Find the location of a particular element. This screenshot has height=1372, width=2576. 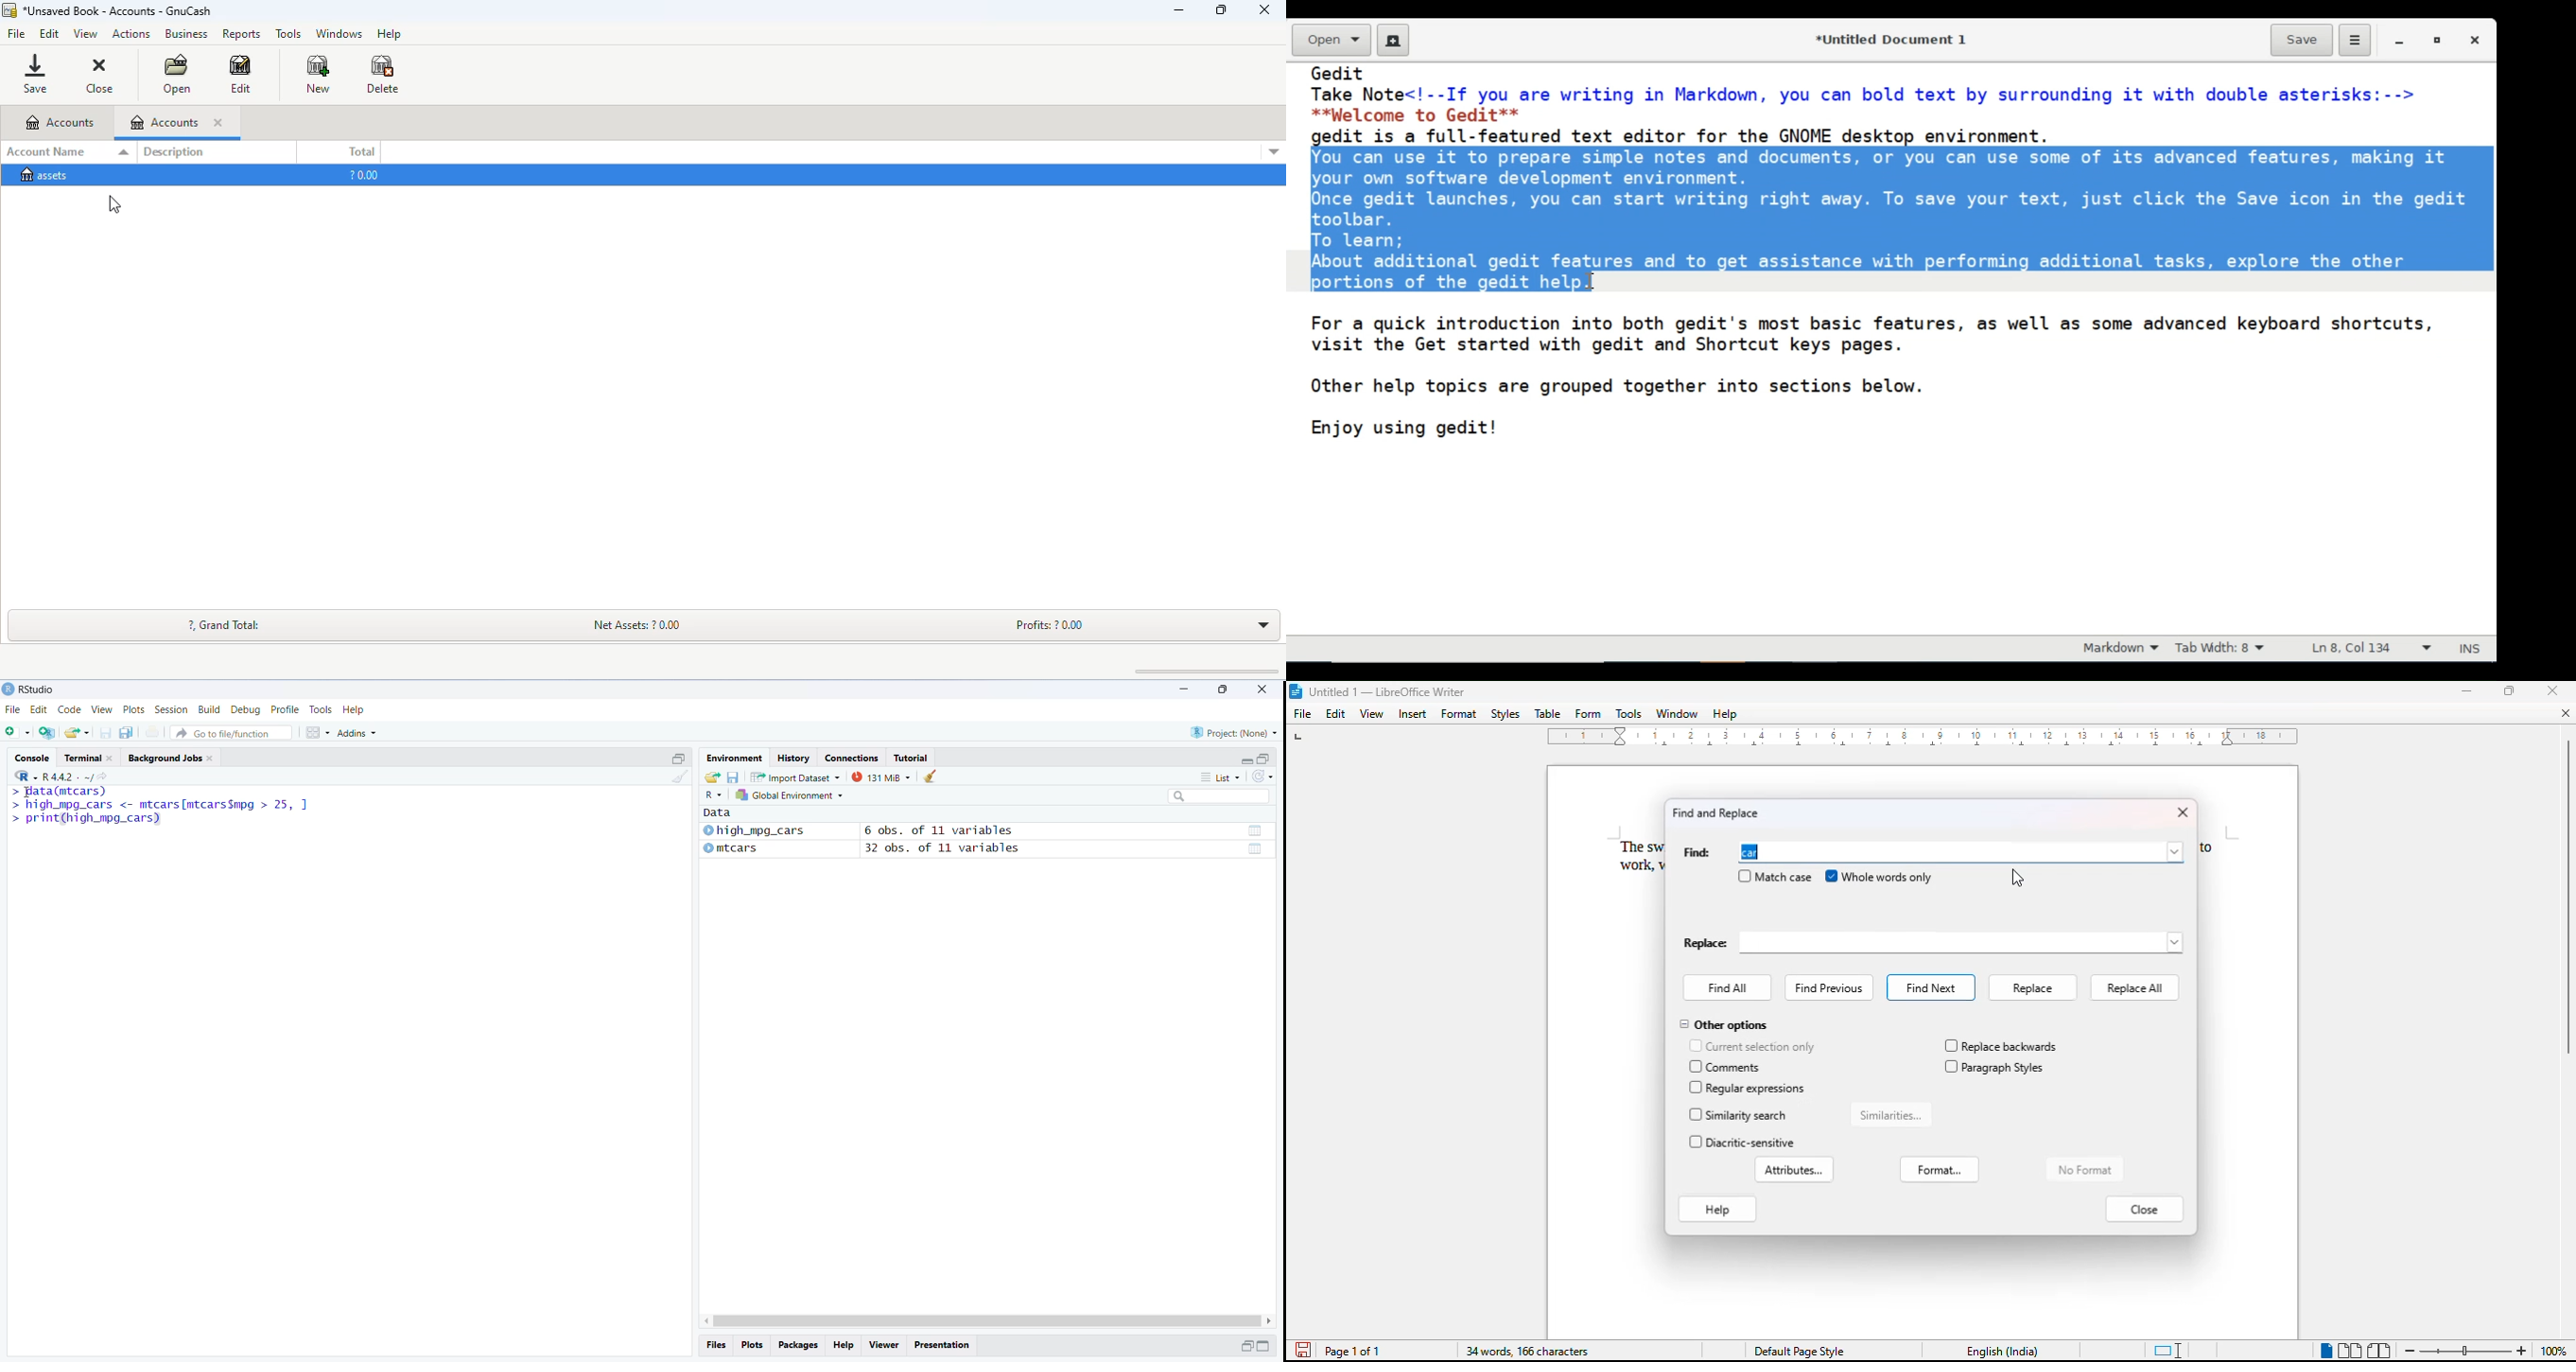

*unsaved book - accounts - gnucash is located at coordinates (122, 11).